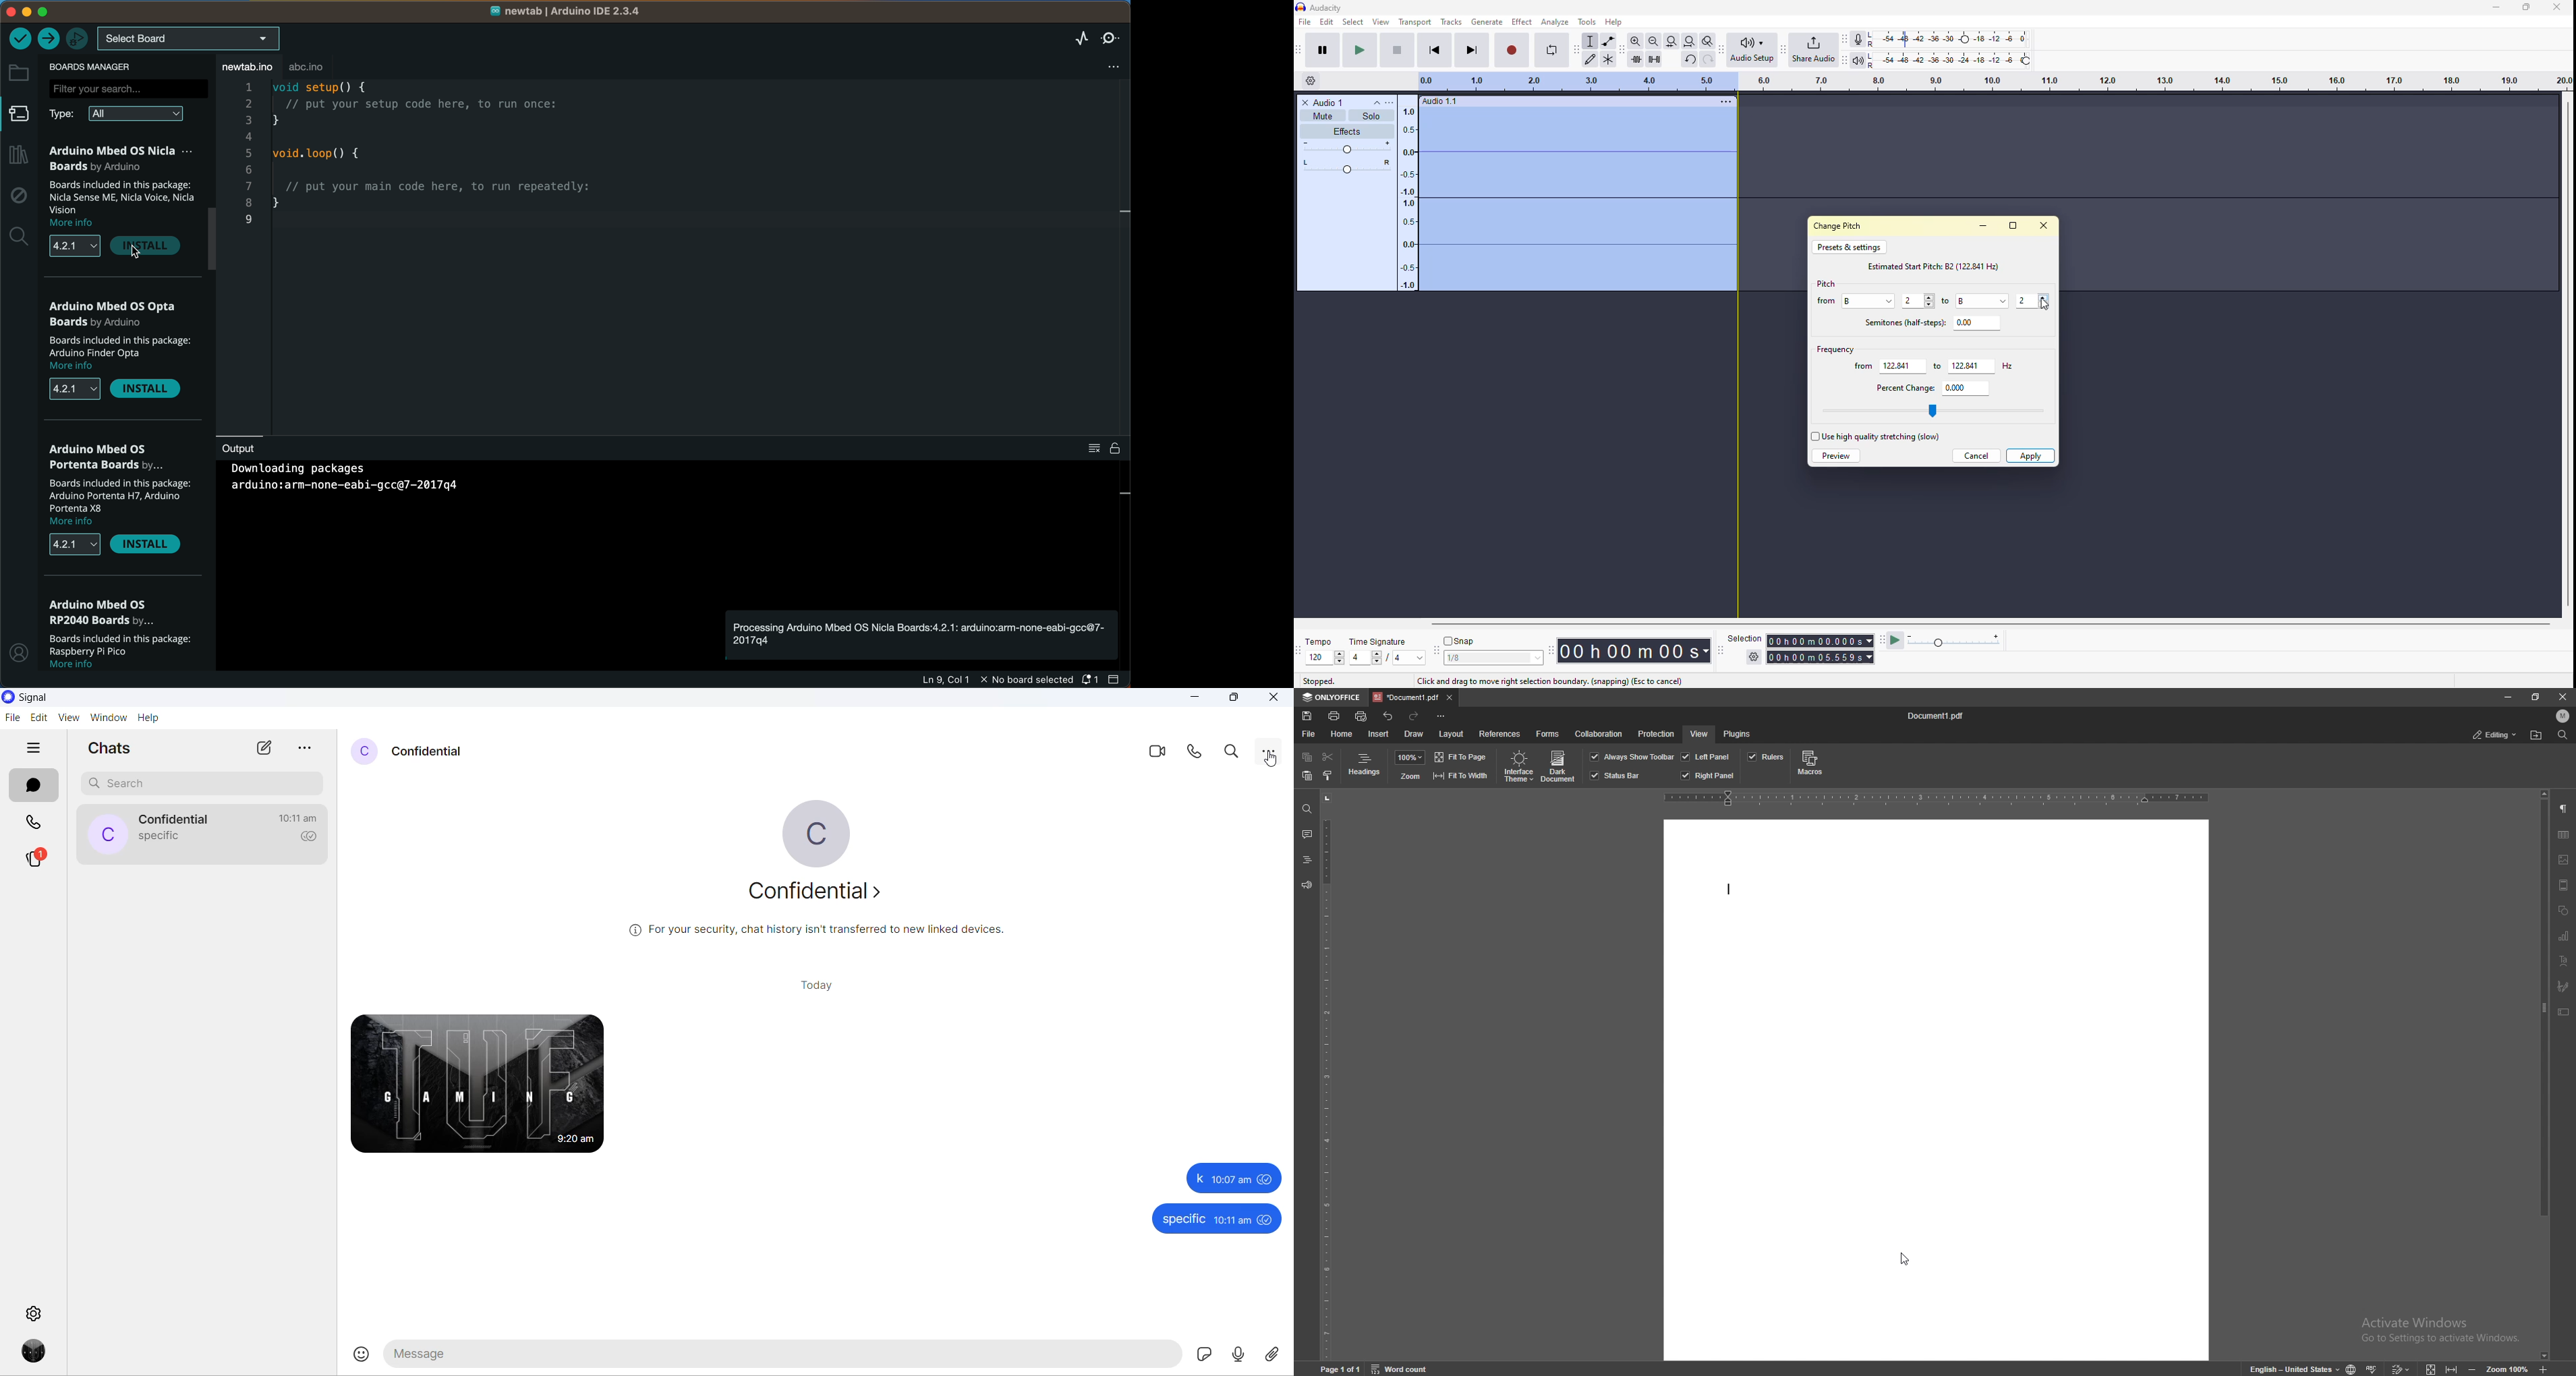 This screenshot has width=2576, height=1400. What do you see at coordinates (2012, 225) in the screenshot?
I see `maximize` at bounding box center [2012, 225].